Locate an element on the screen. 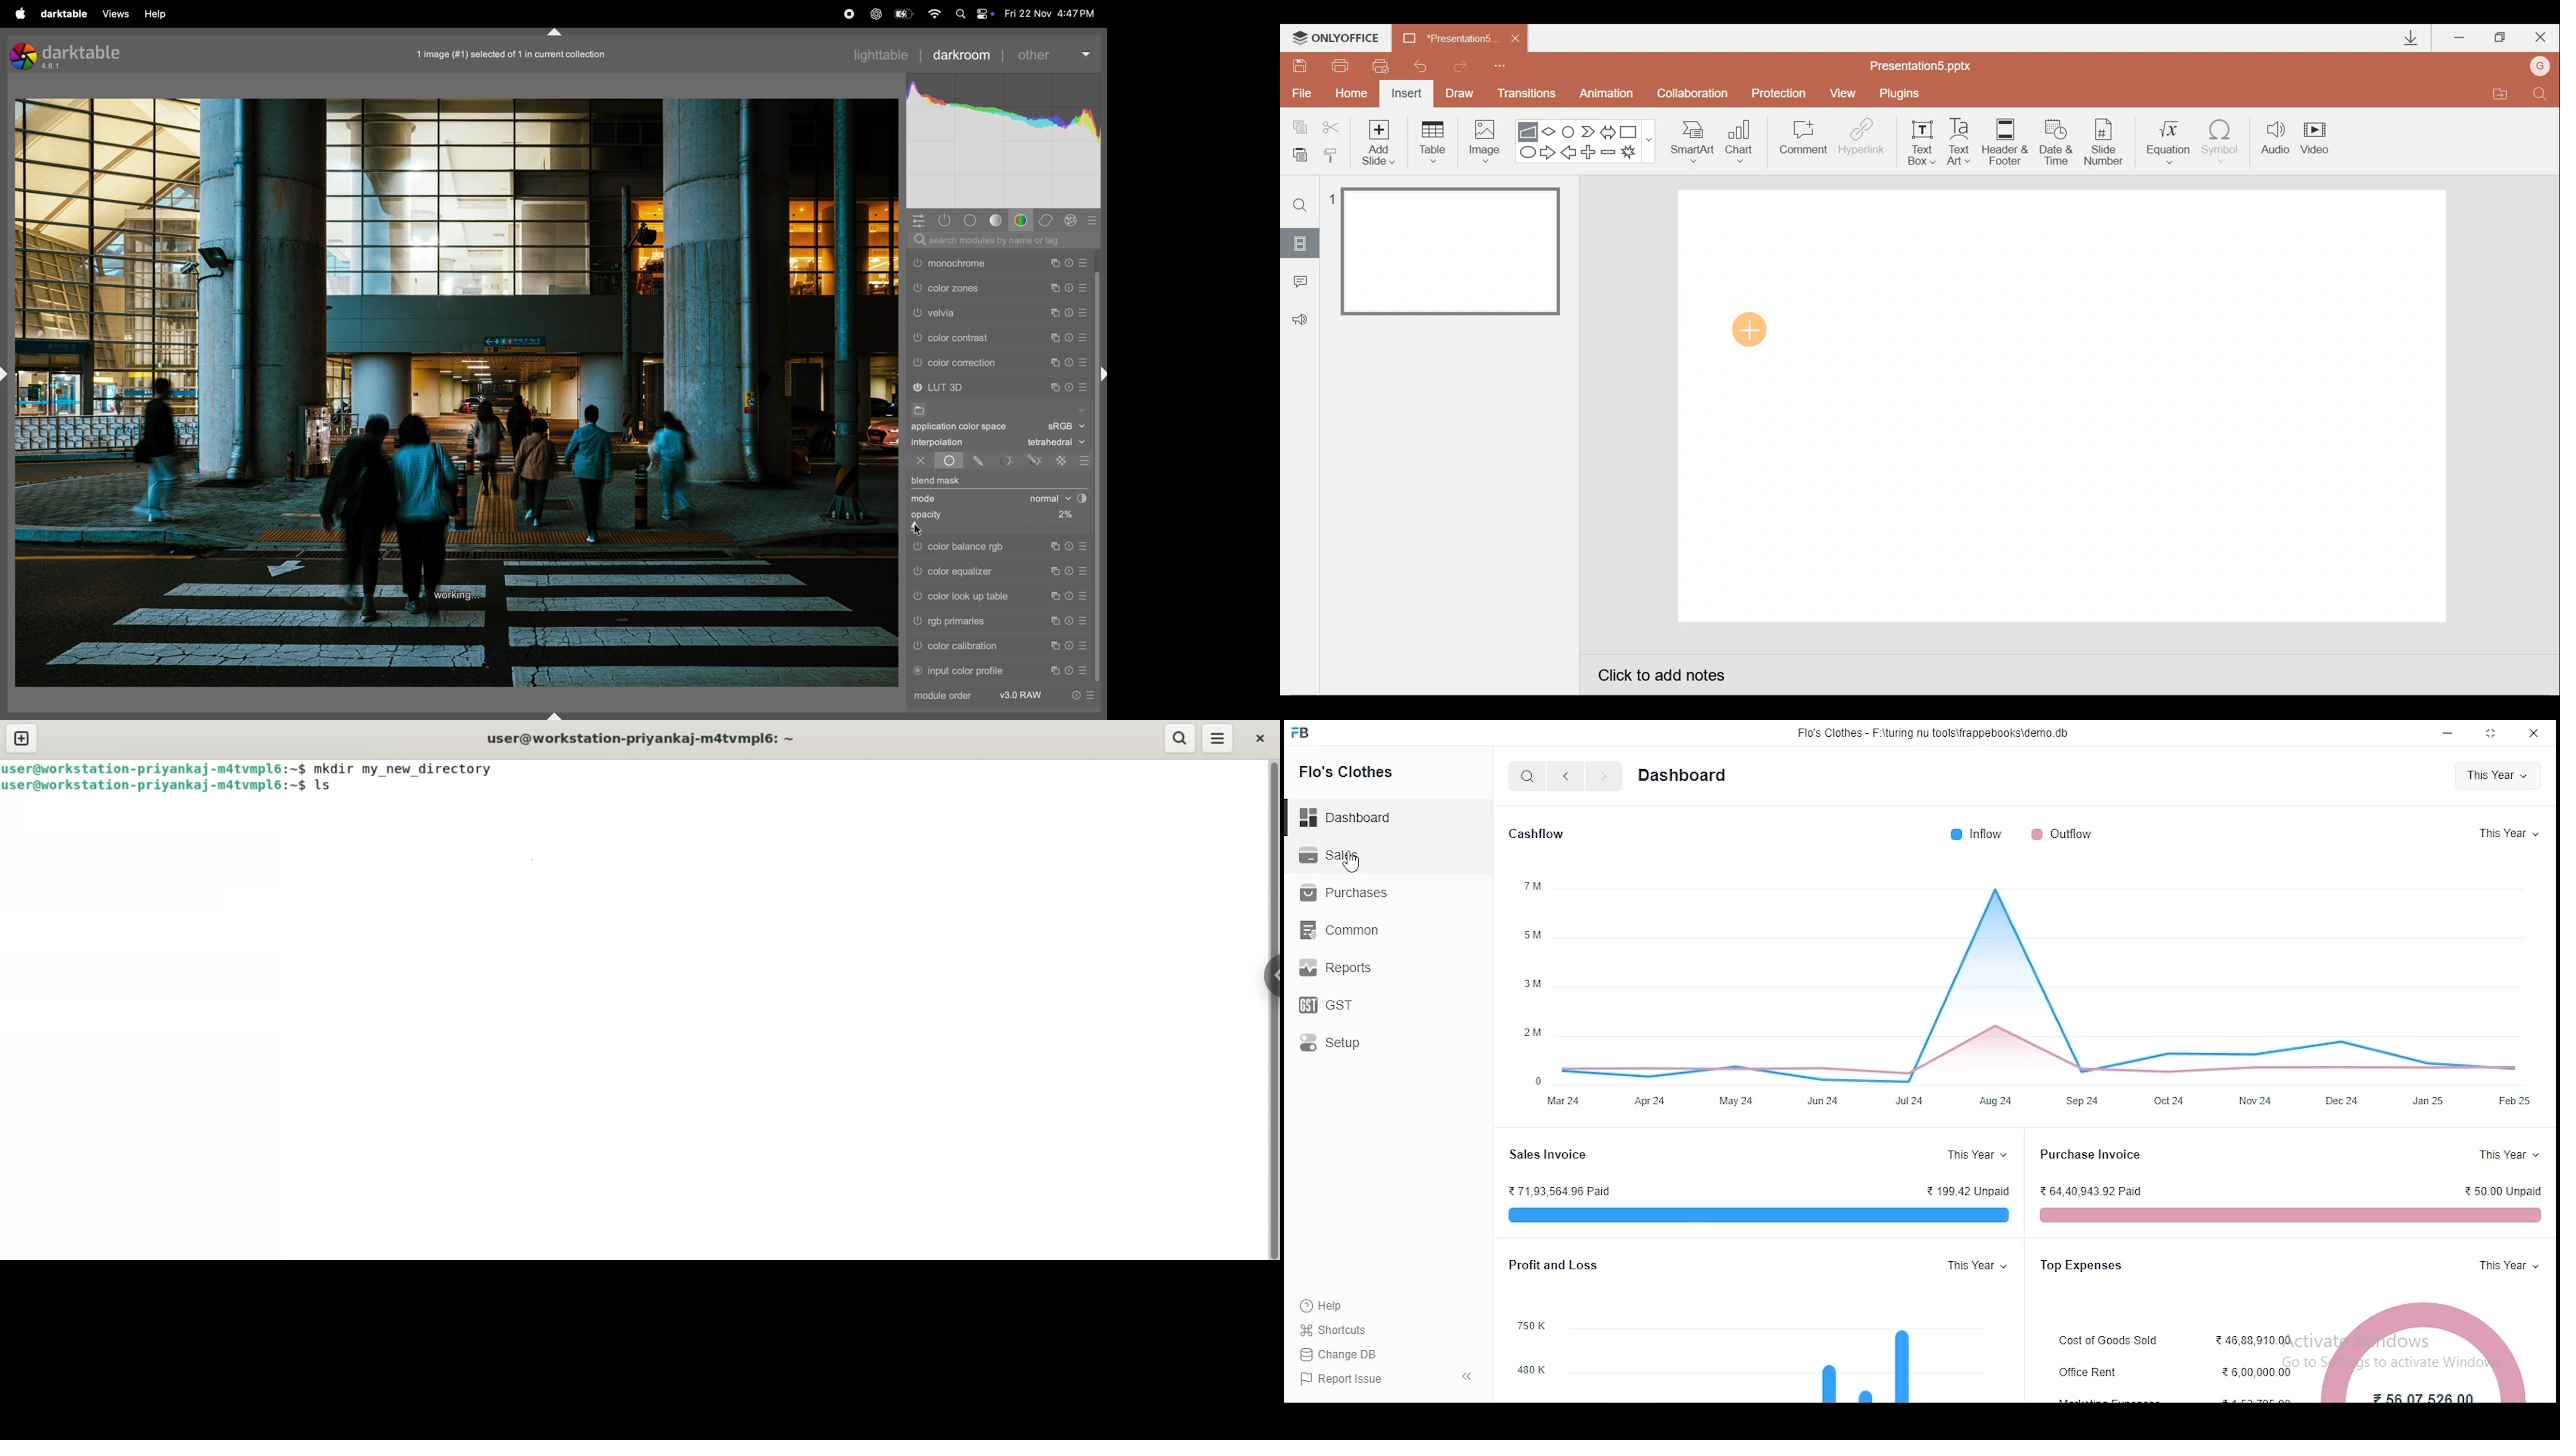  2m is located at coordinates (1534, 1031).